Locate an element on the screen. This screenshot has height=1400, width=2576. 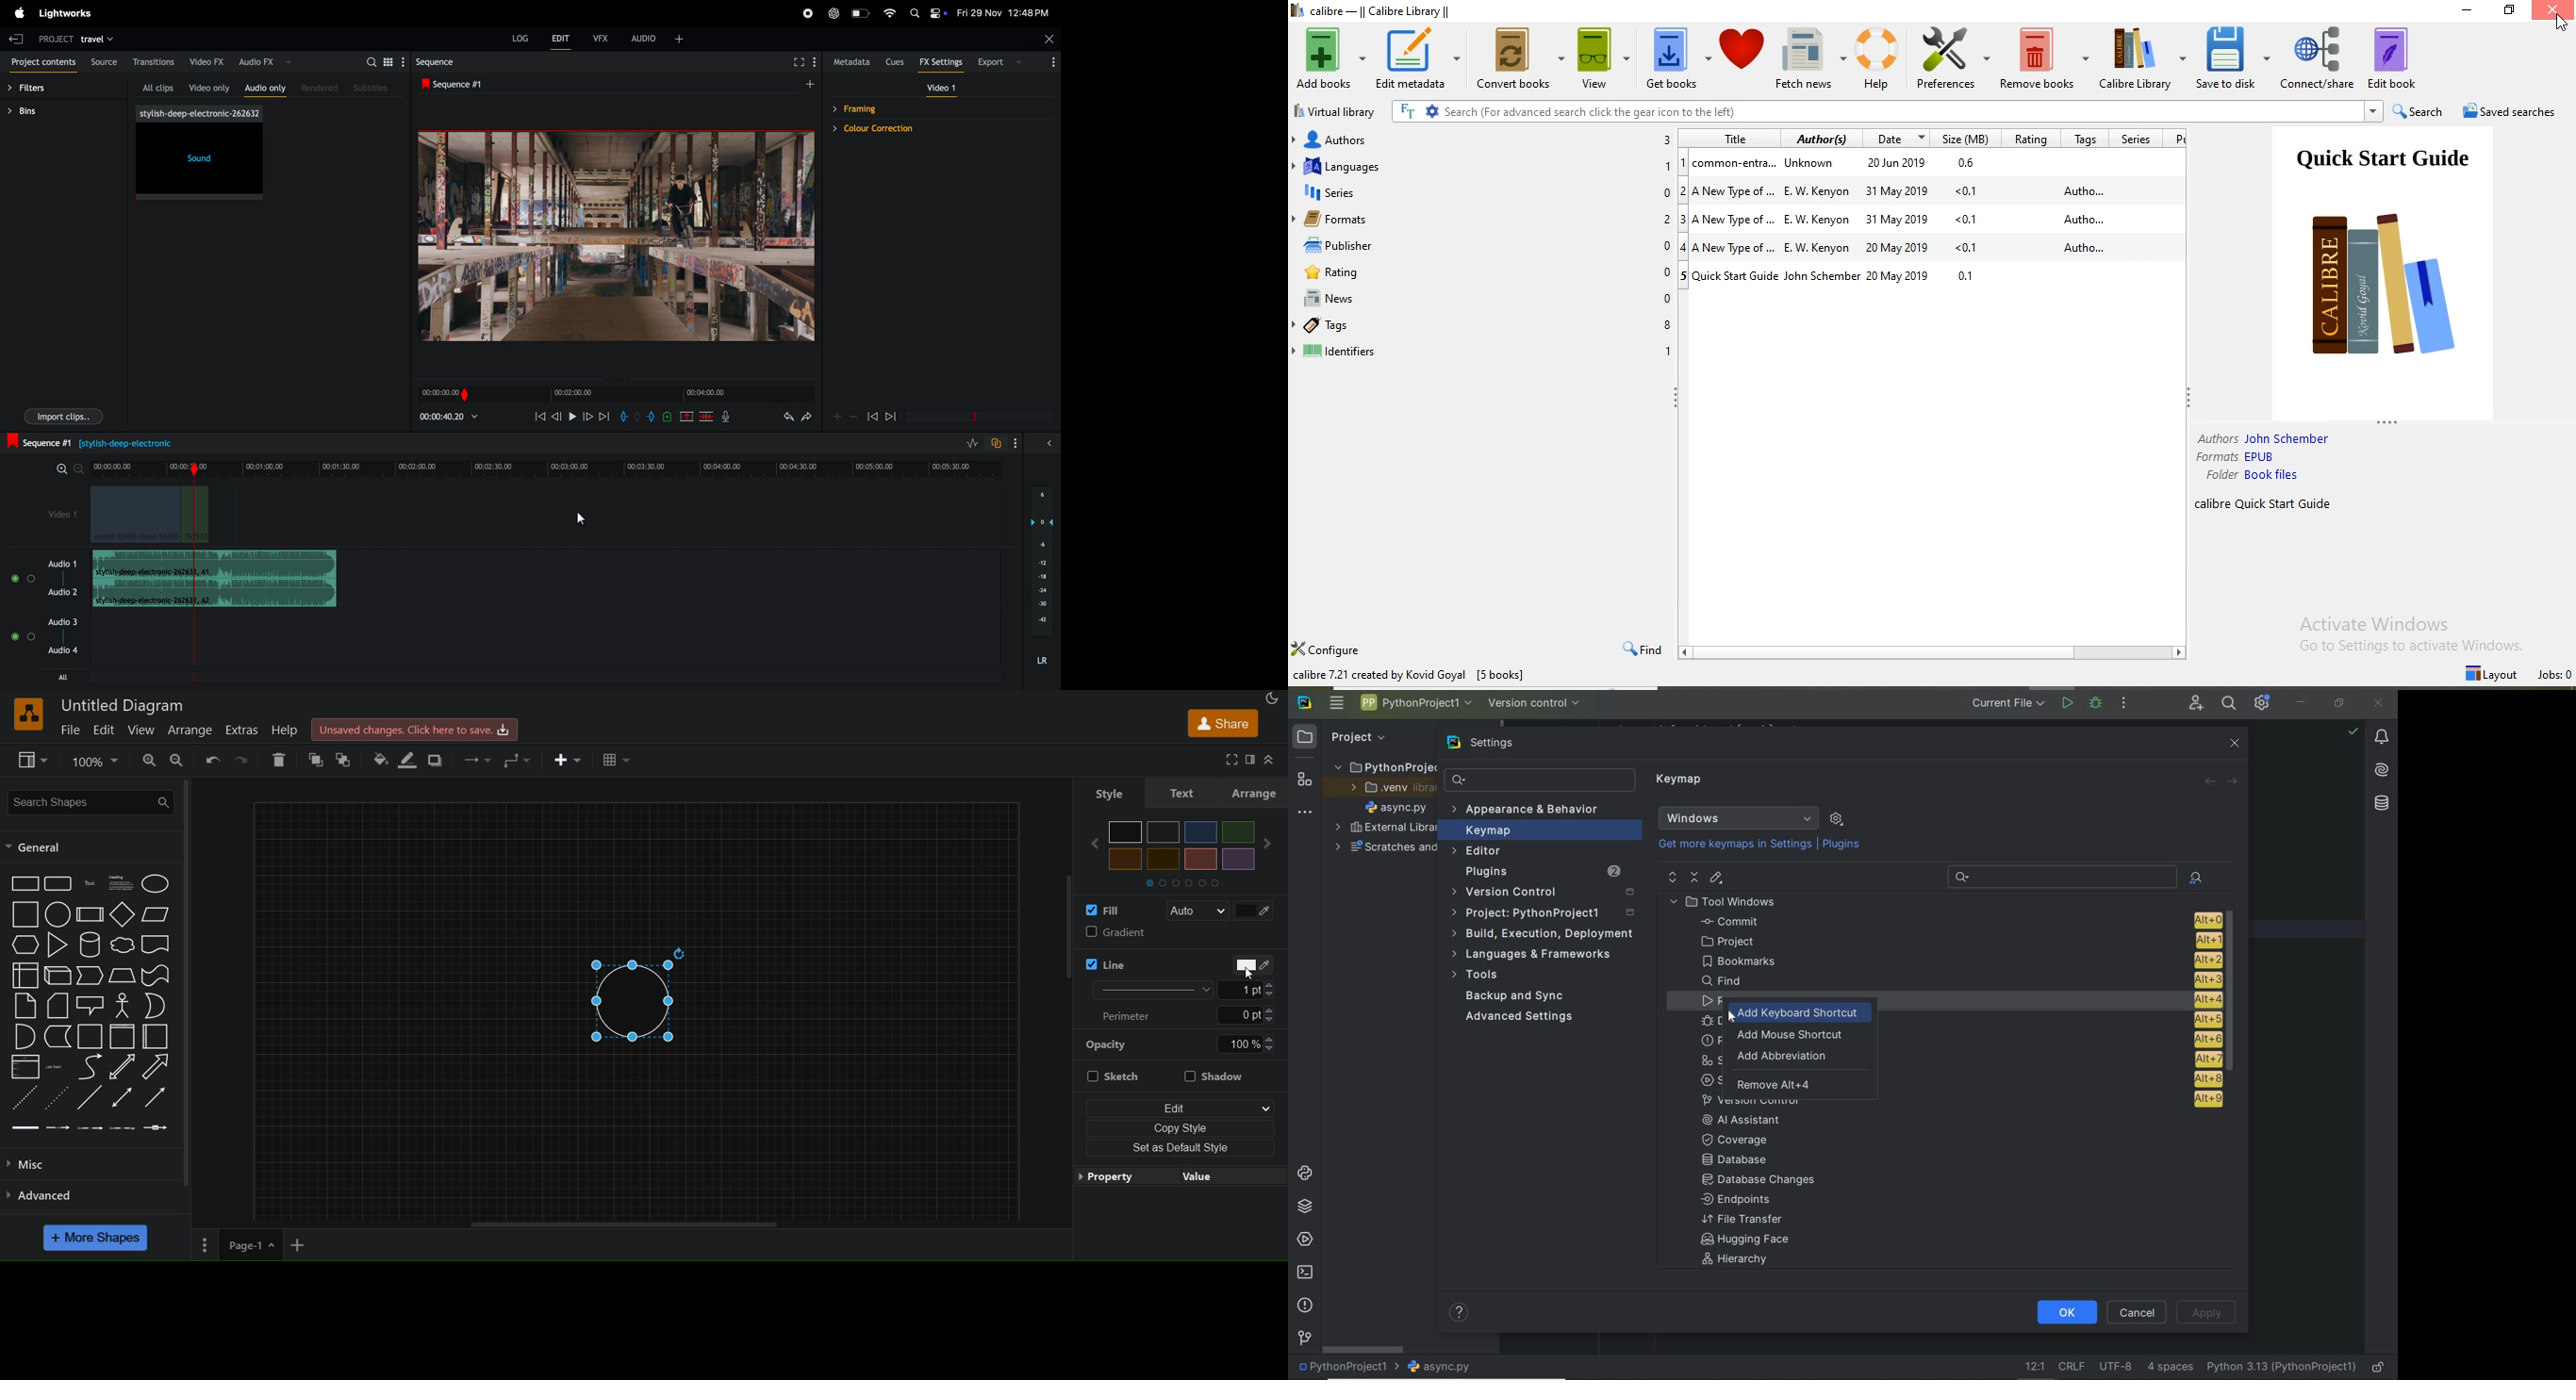
Languages is located at coordinates (1482, 165).